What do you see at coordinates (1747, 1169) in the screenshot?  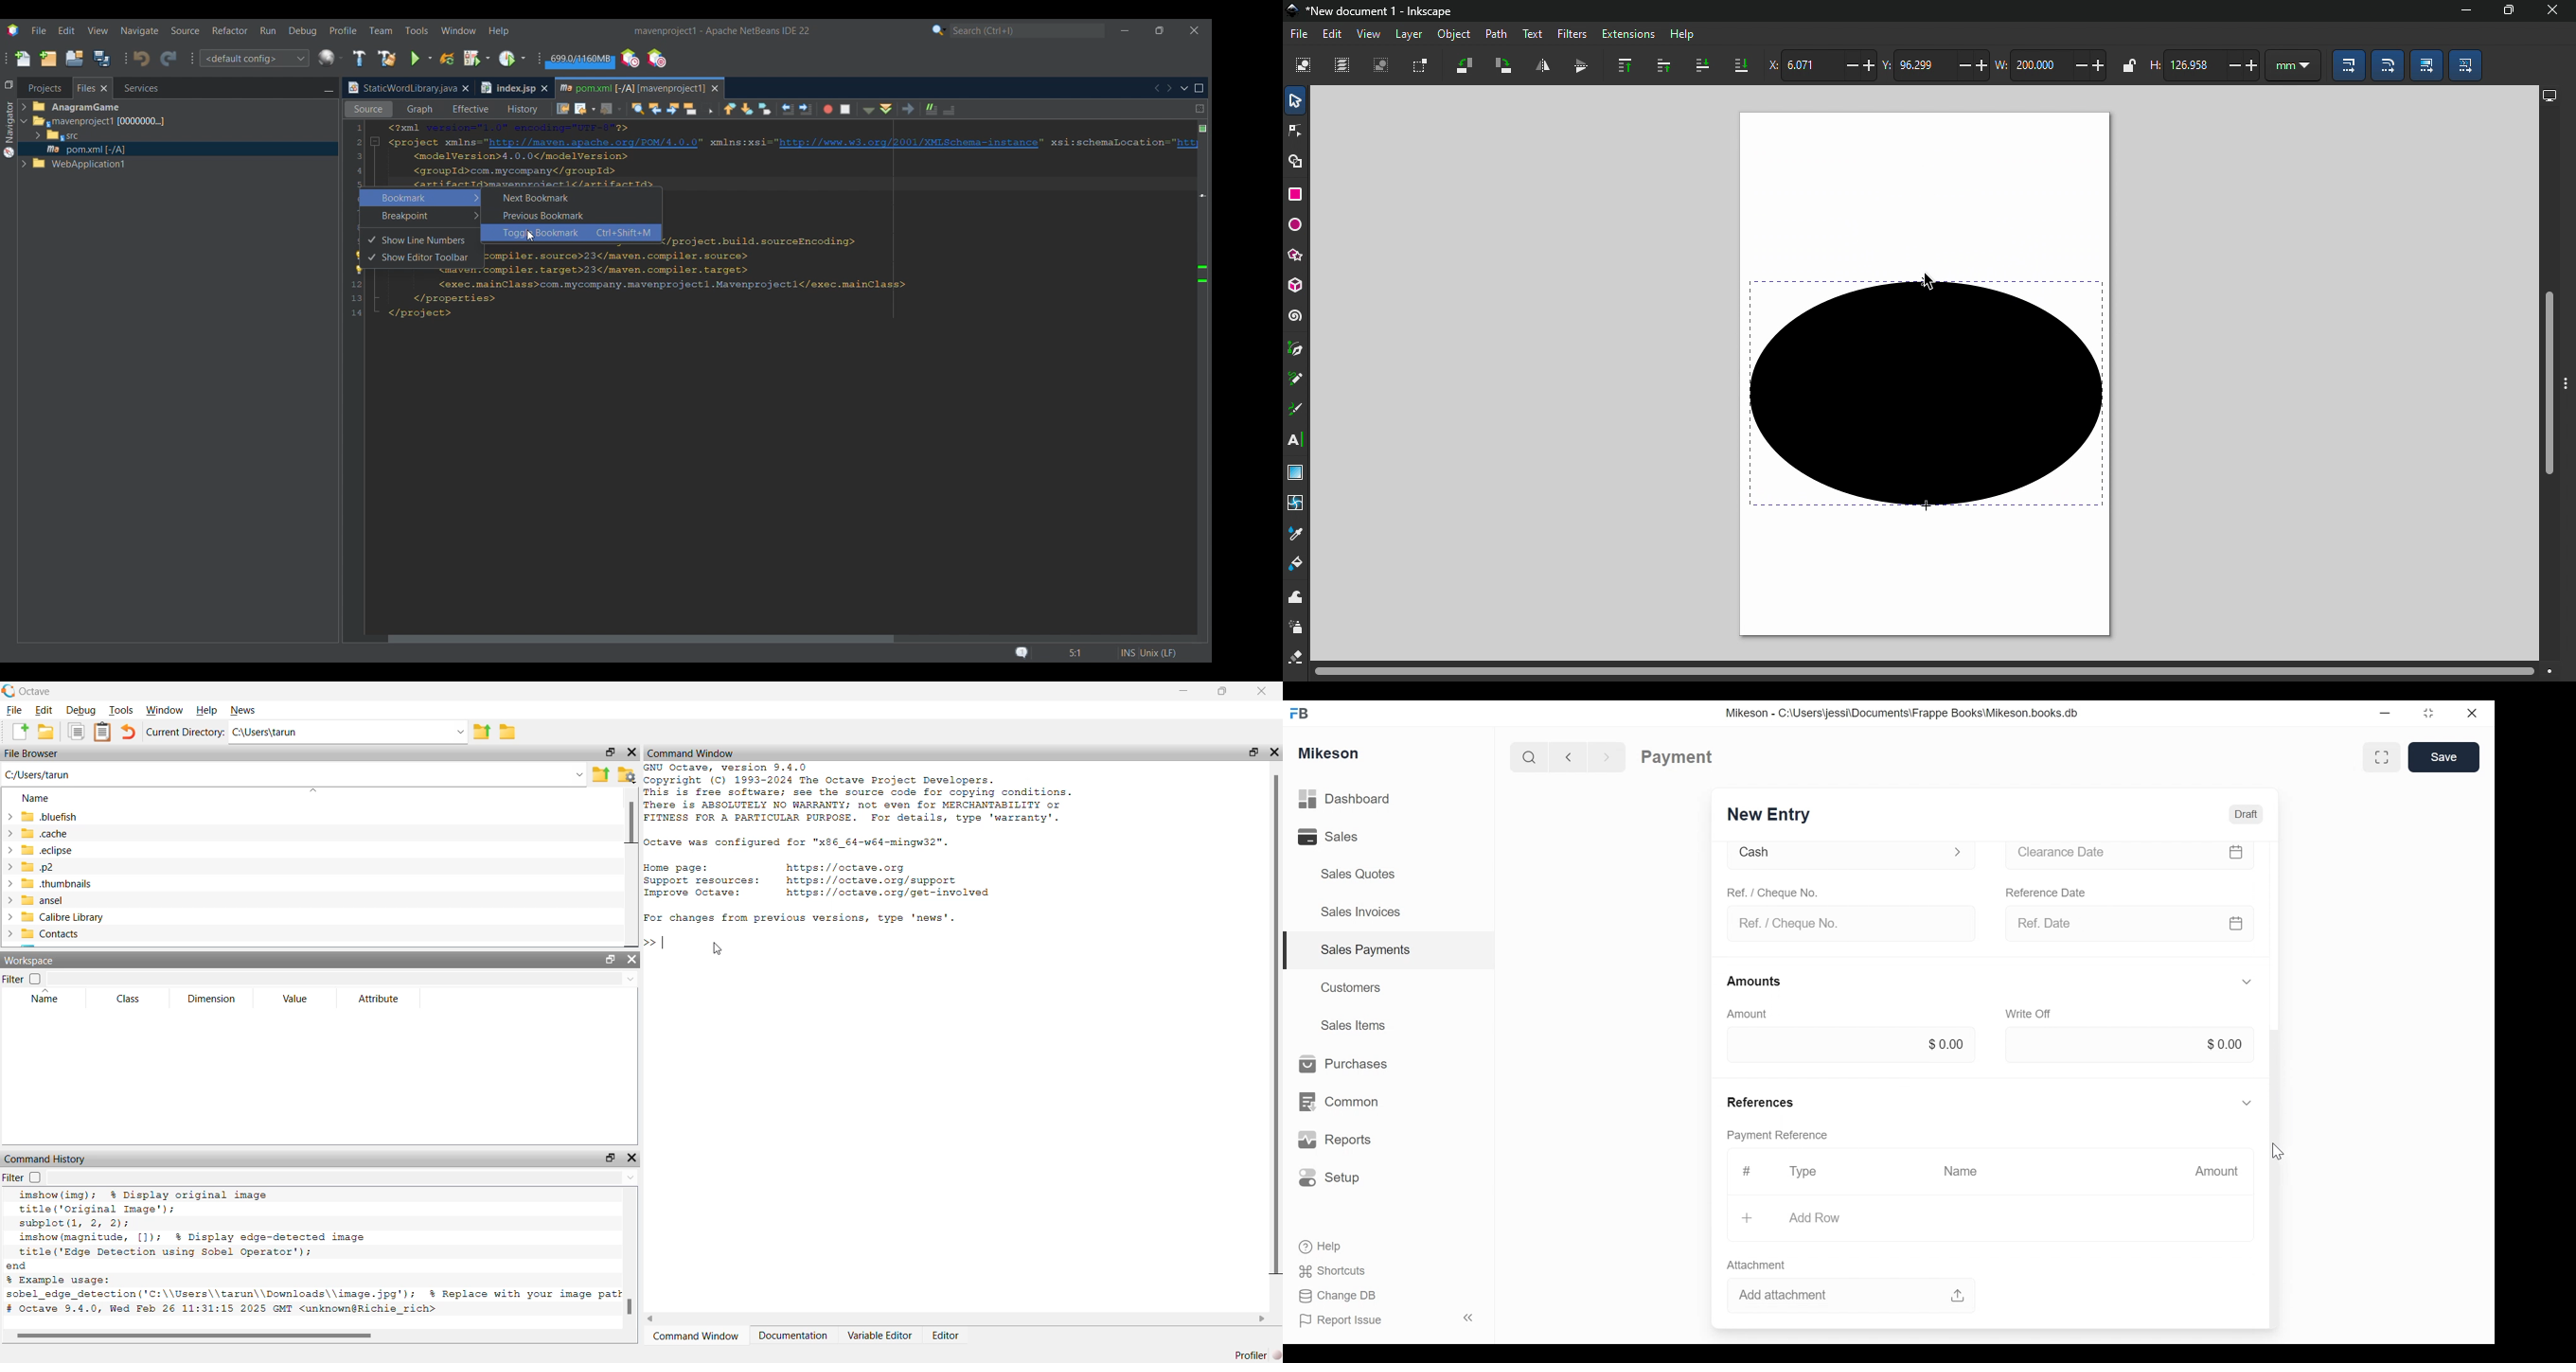 I see `#` at bounding box center [1747, 1169].